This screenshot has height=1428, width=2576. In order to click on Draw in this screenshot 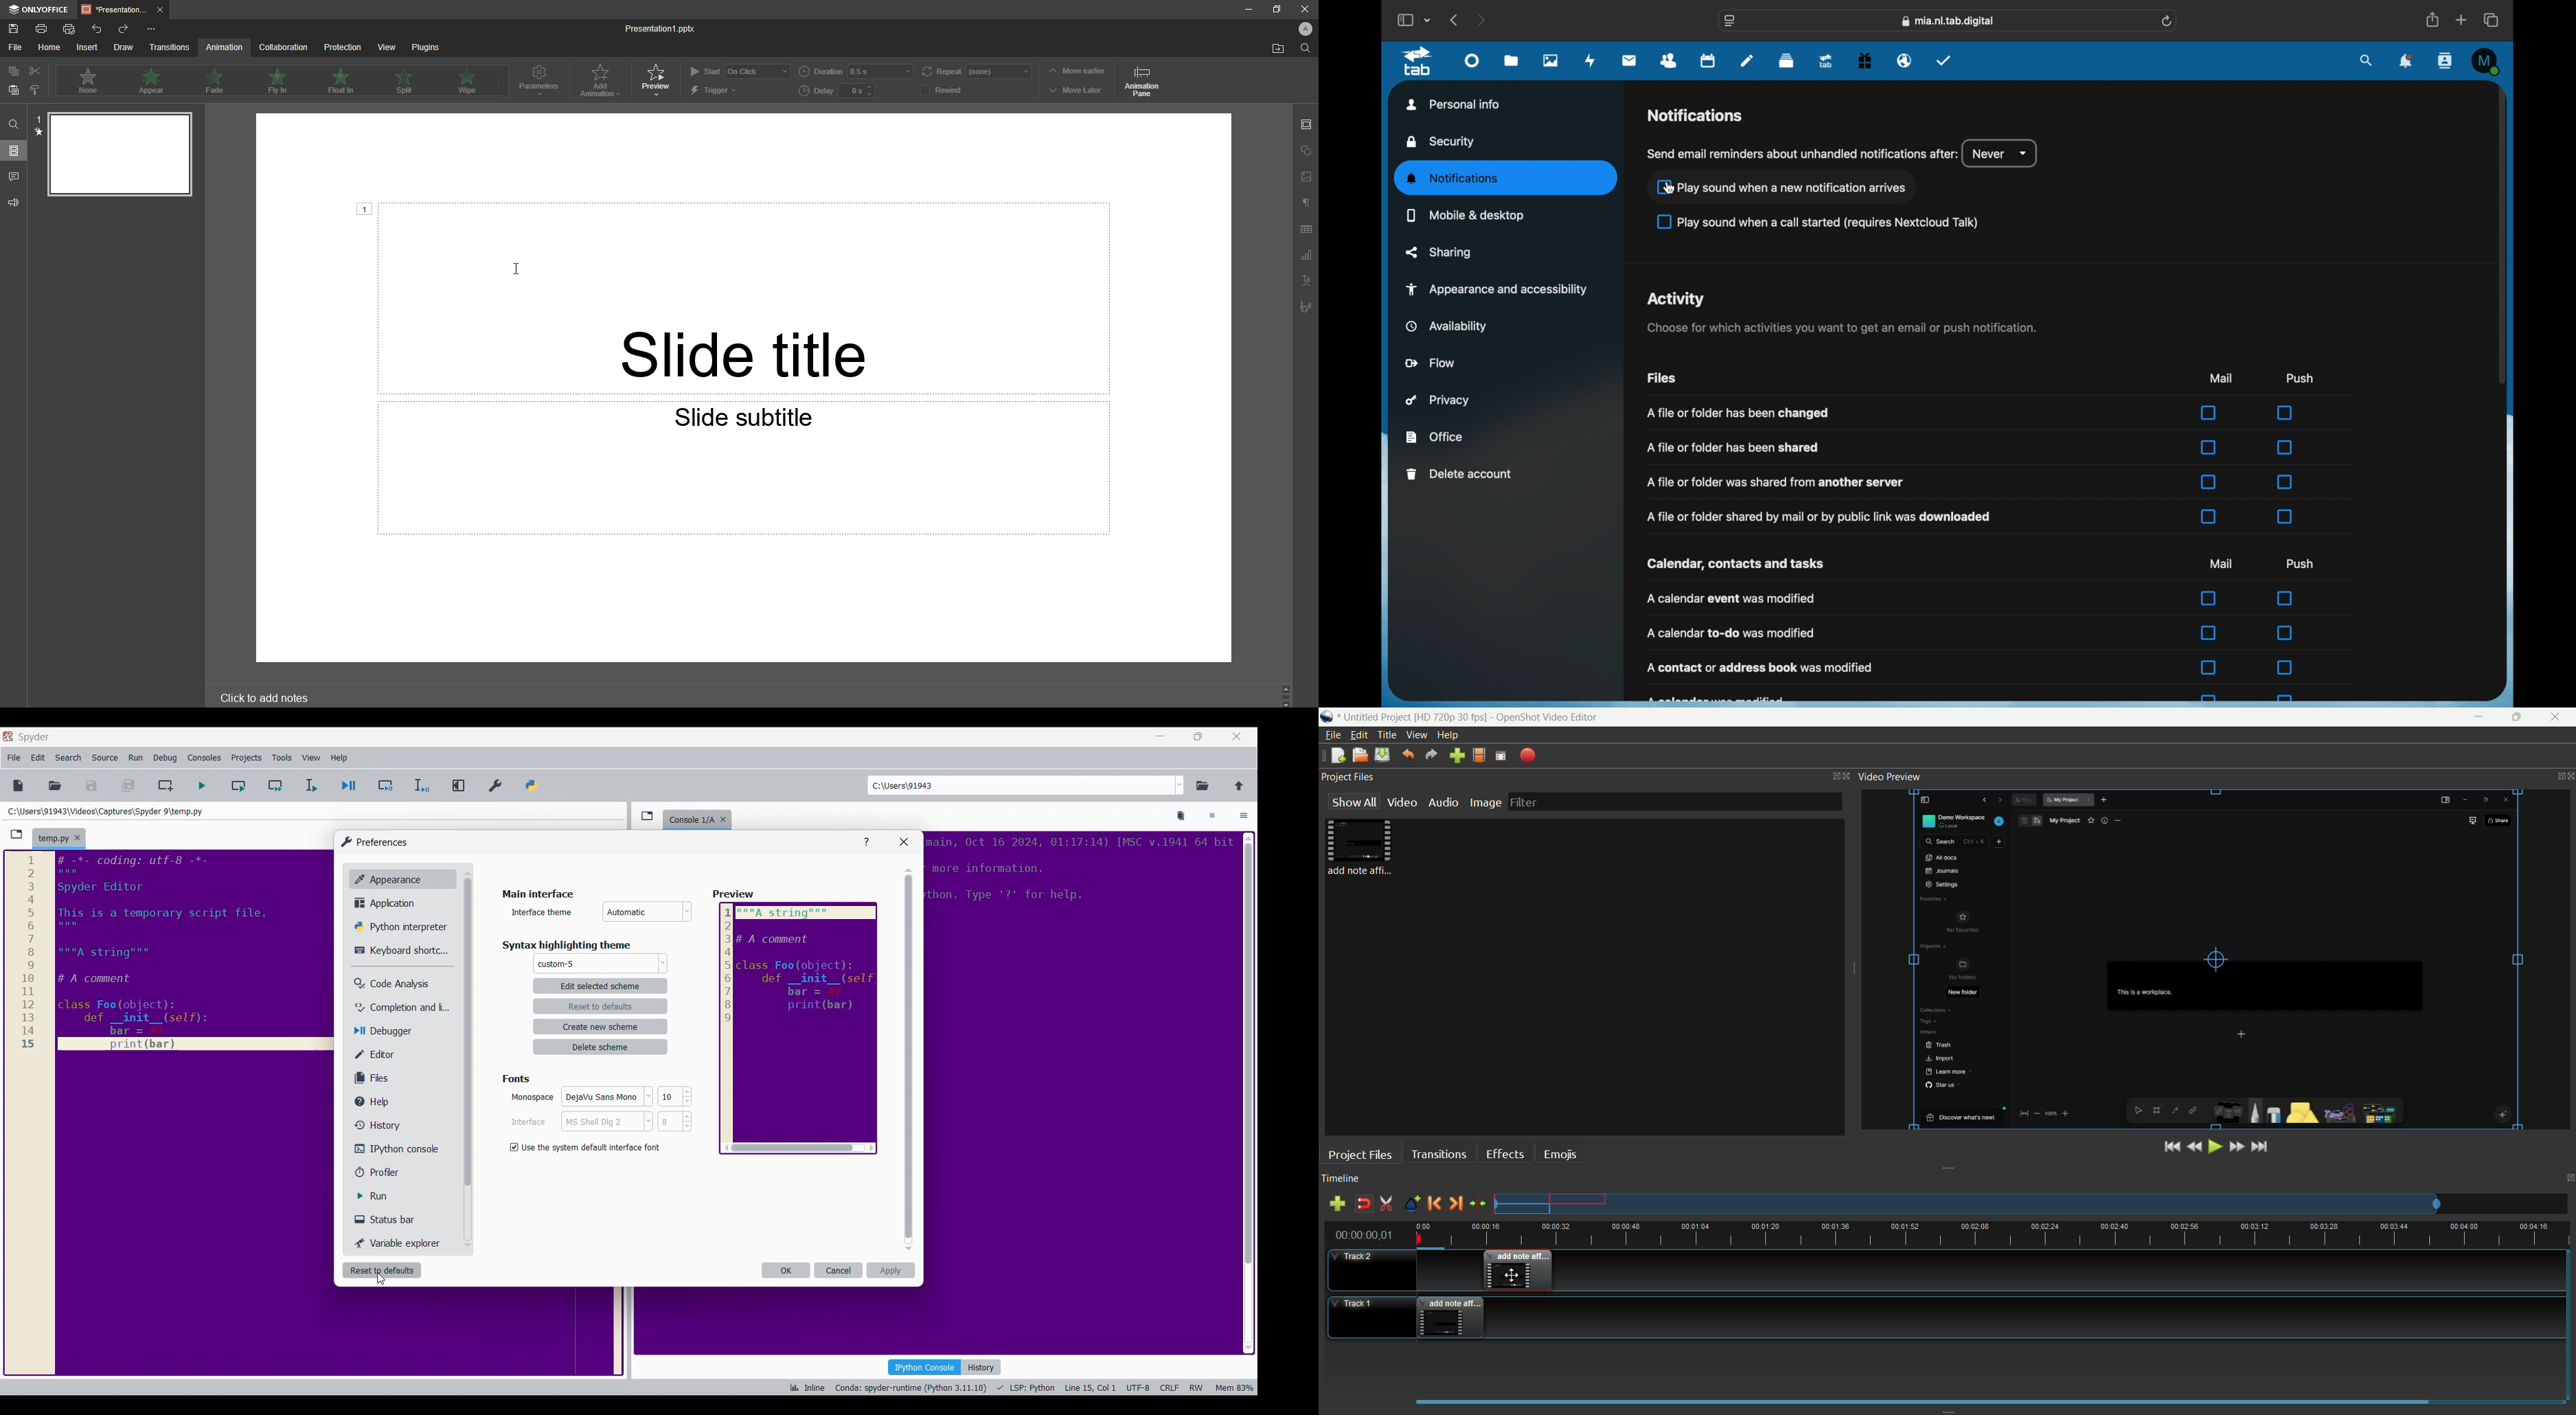, I will do `click(124, 47)`.